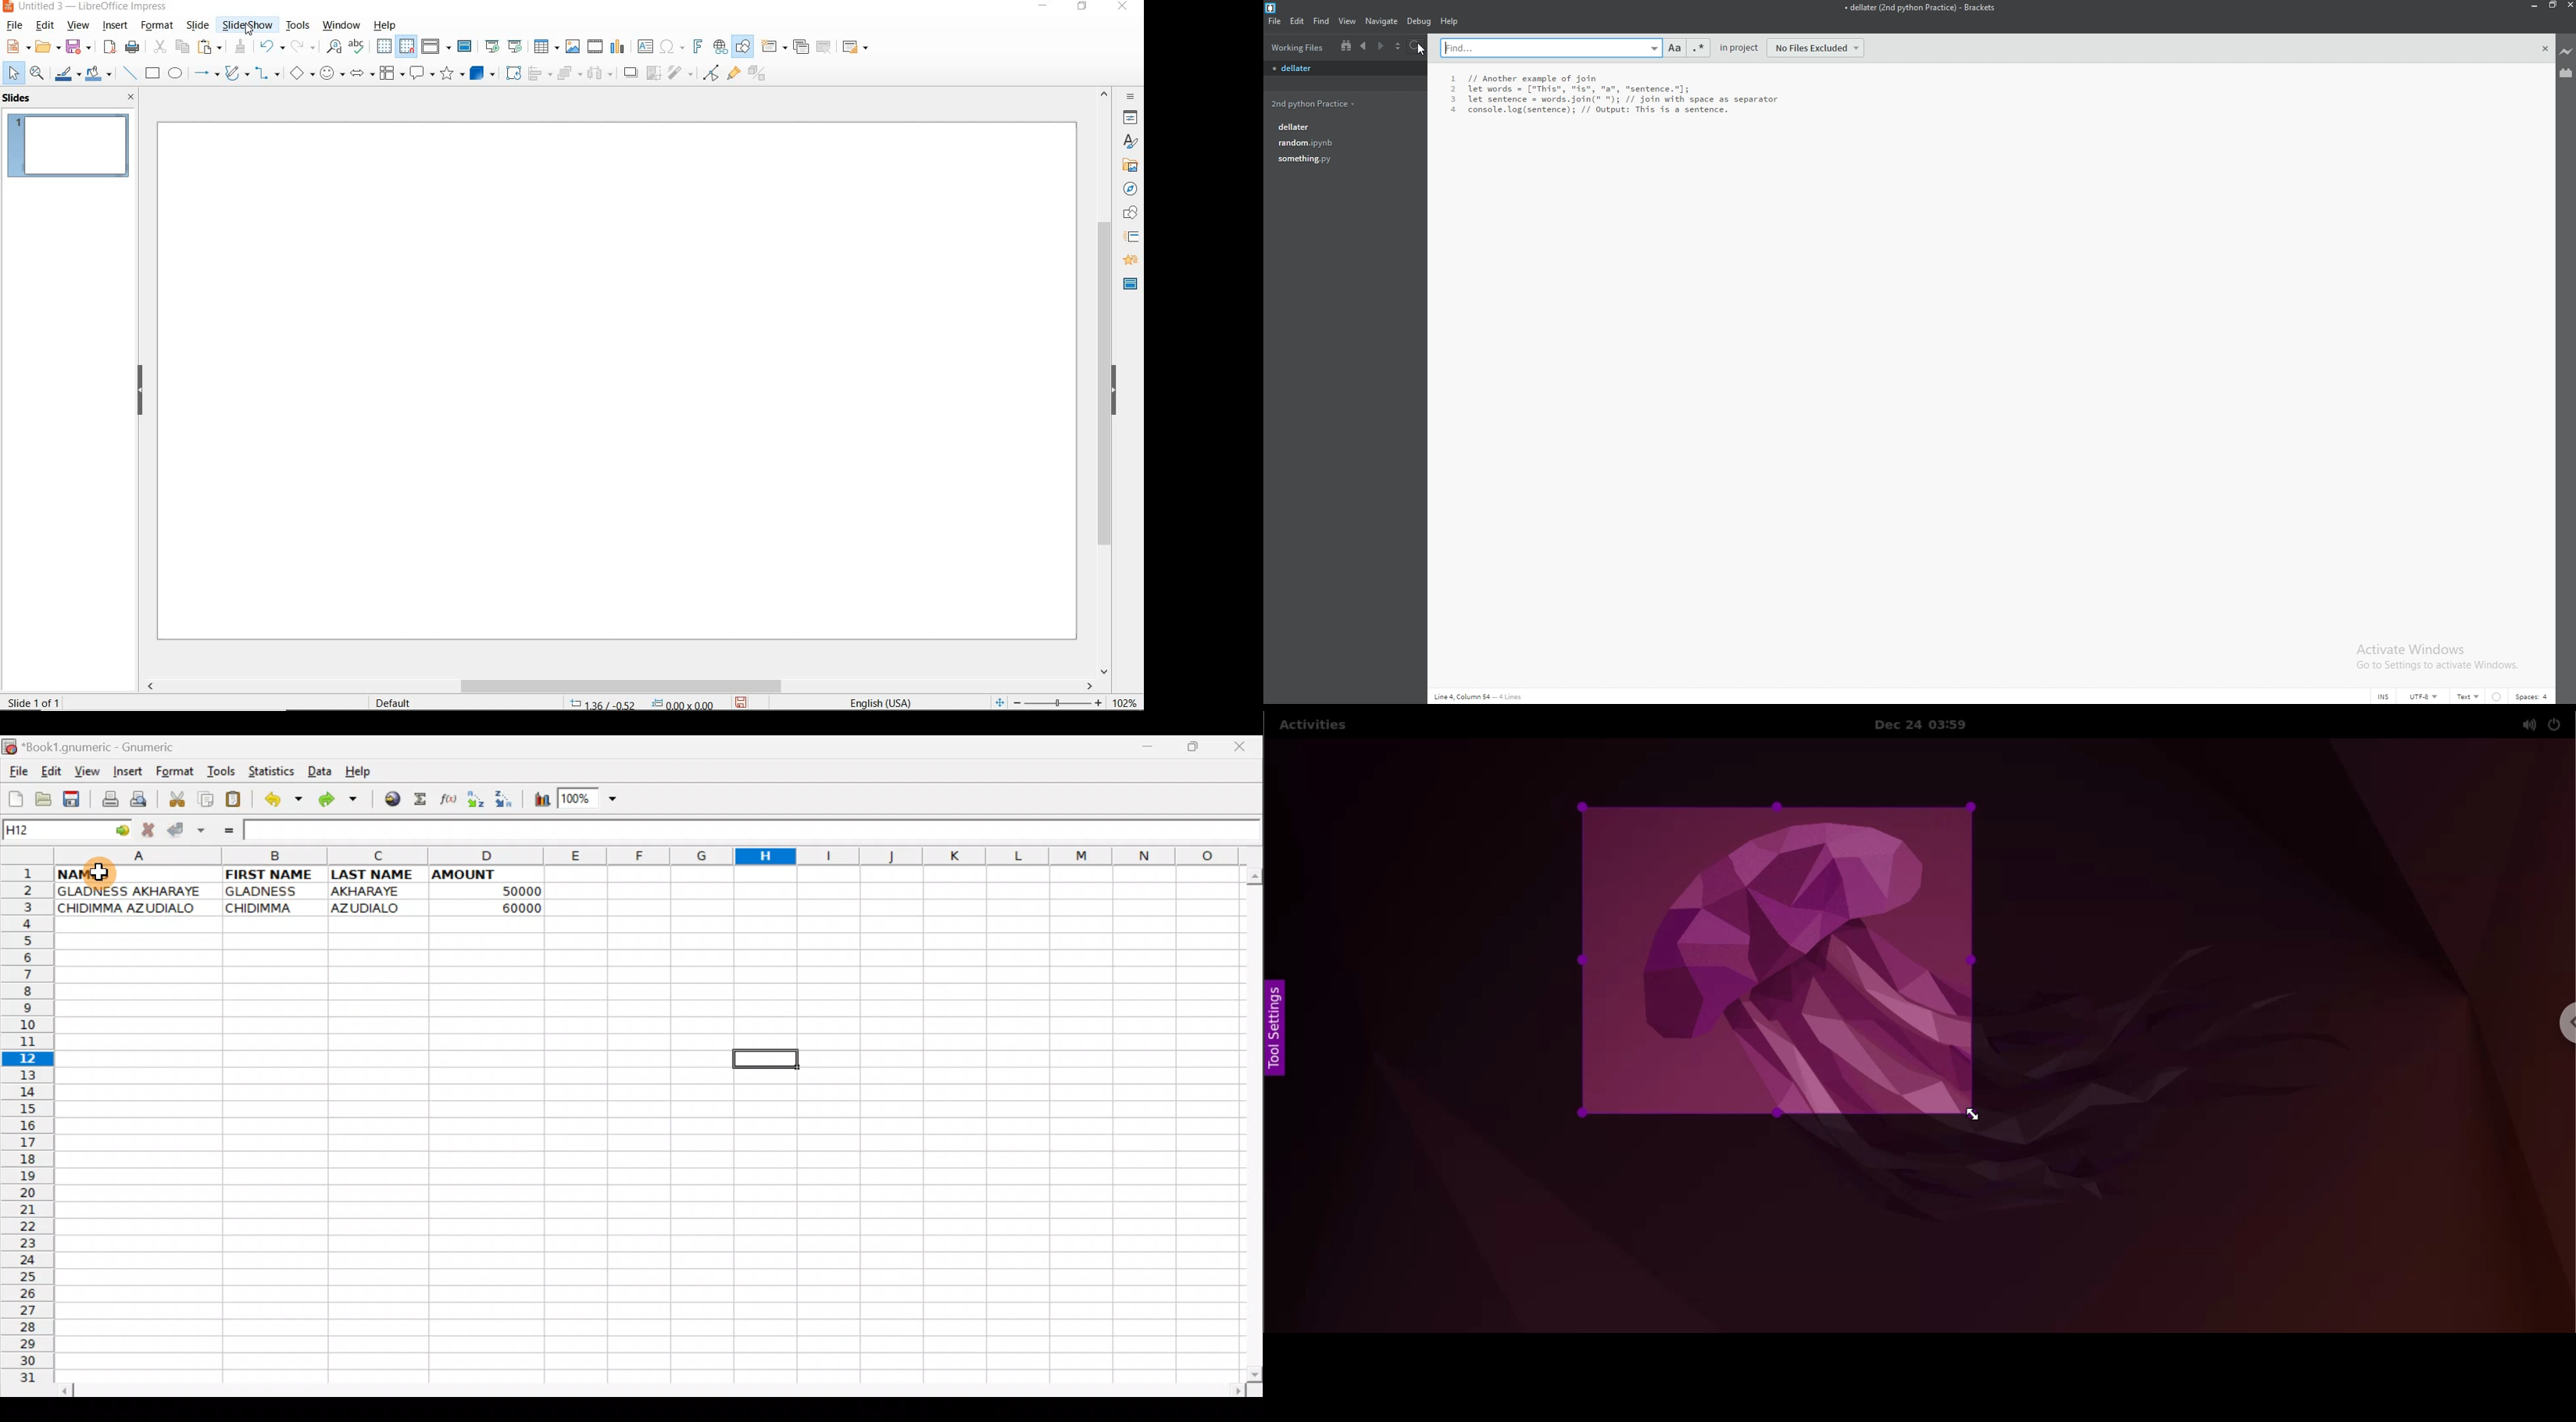  What do you see at coordinates (1341, 144) in the screenshot?
I see `random.py` at bounding box center [1341, 144].